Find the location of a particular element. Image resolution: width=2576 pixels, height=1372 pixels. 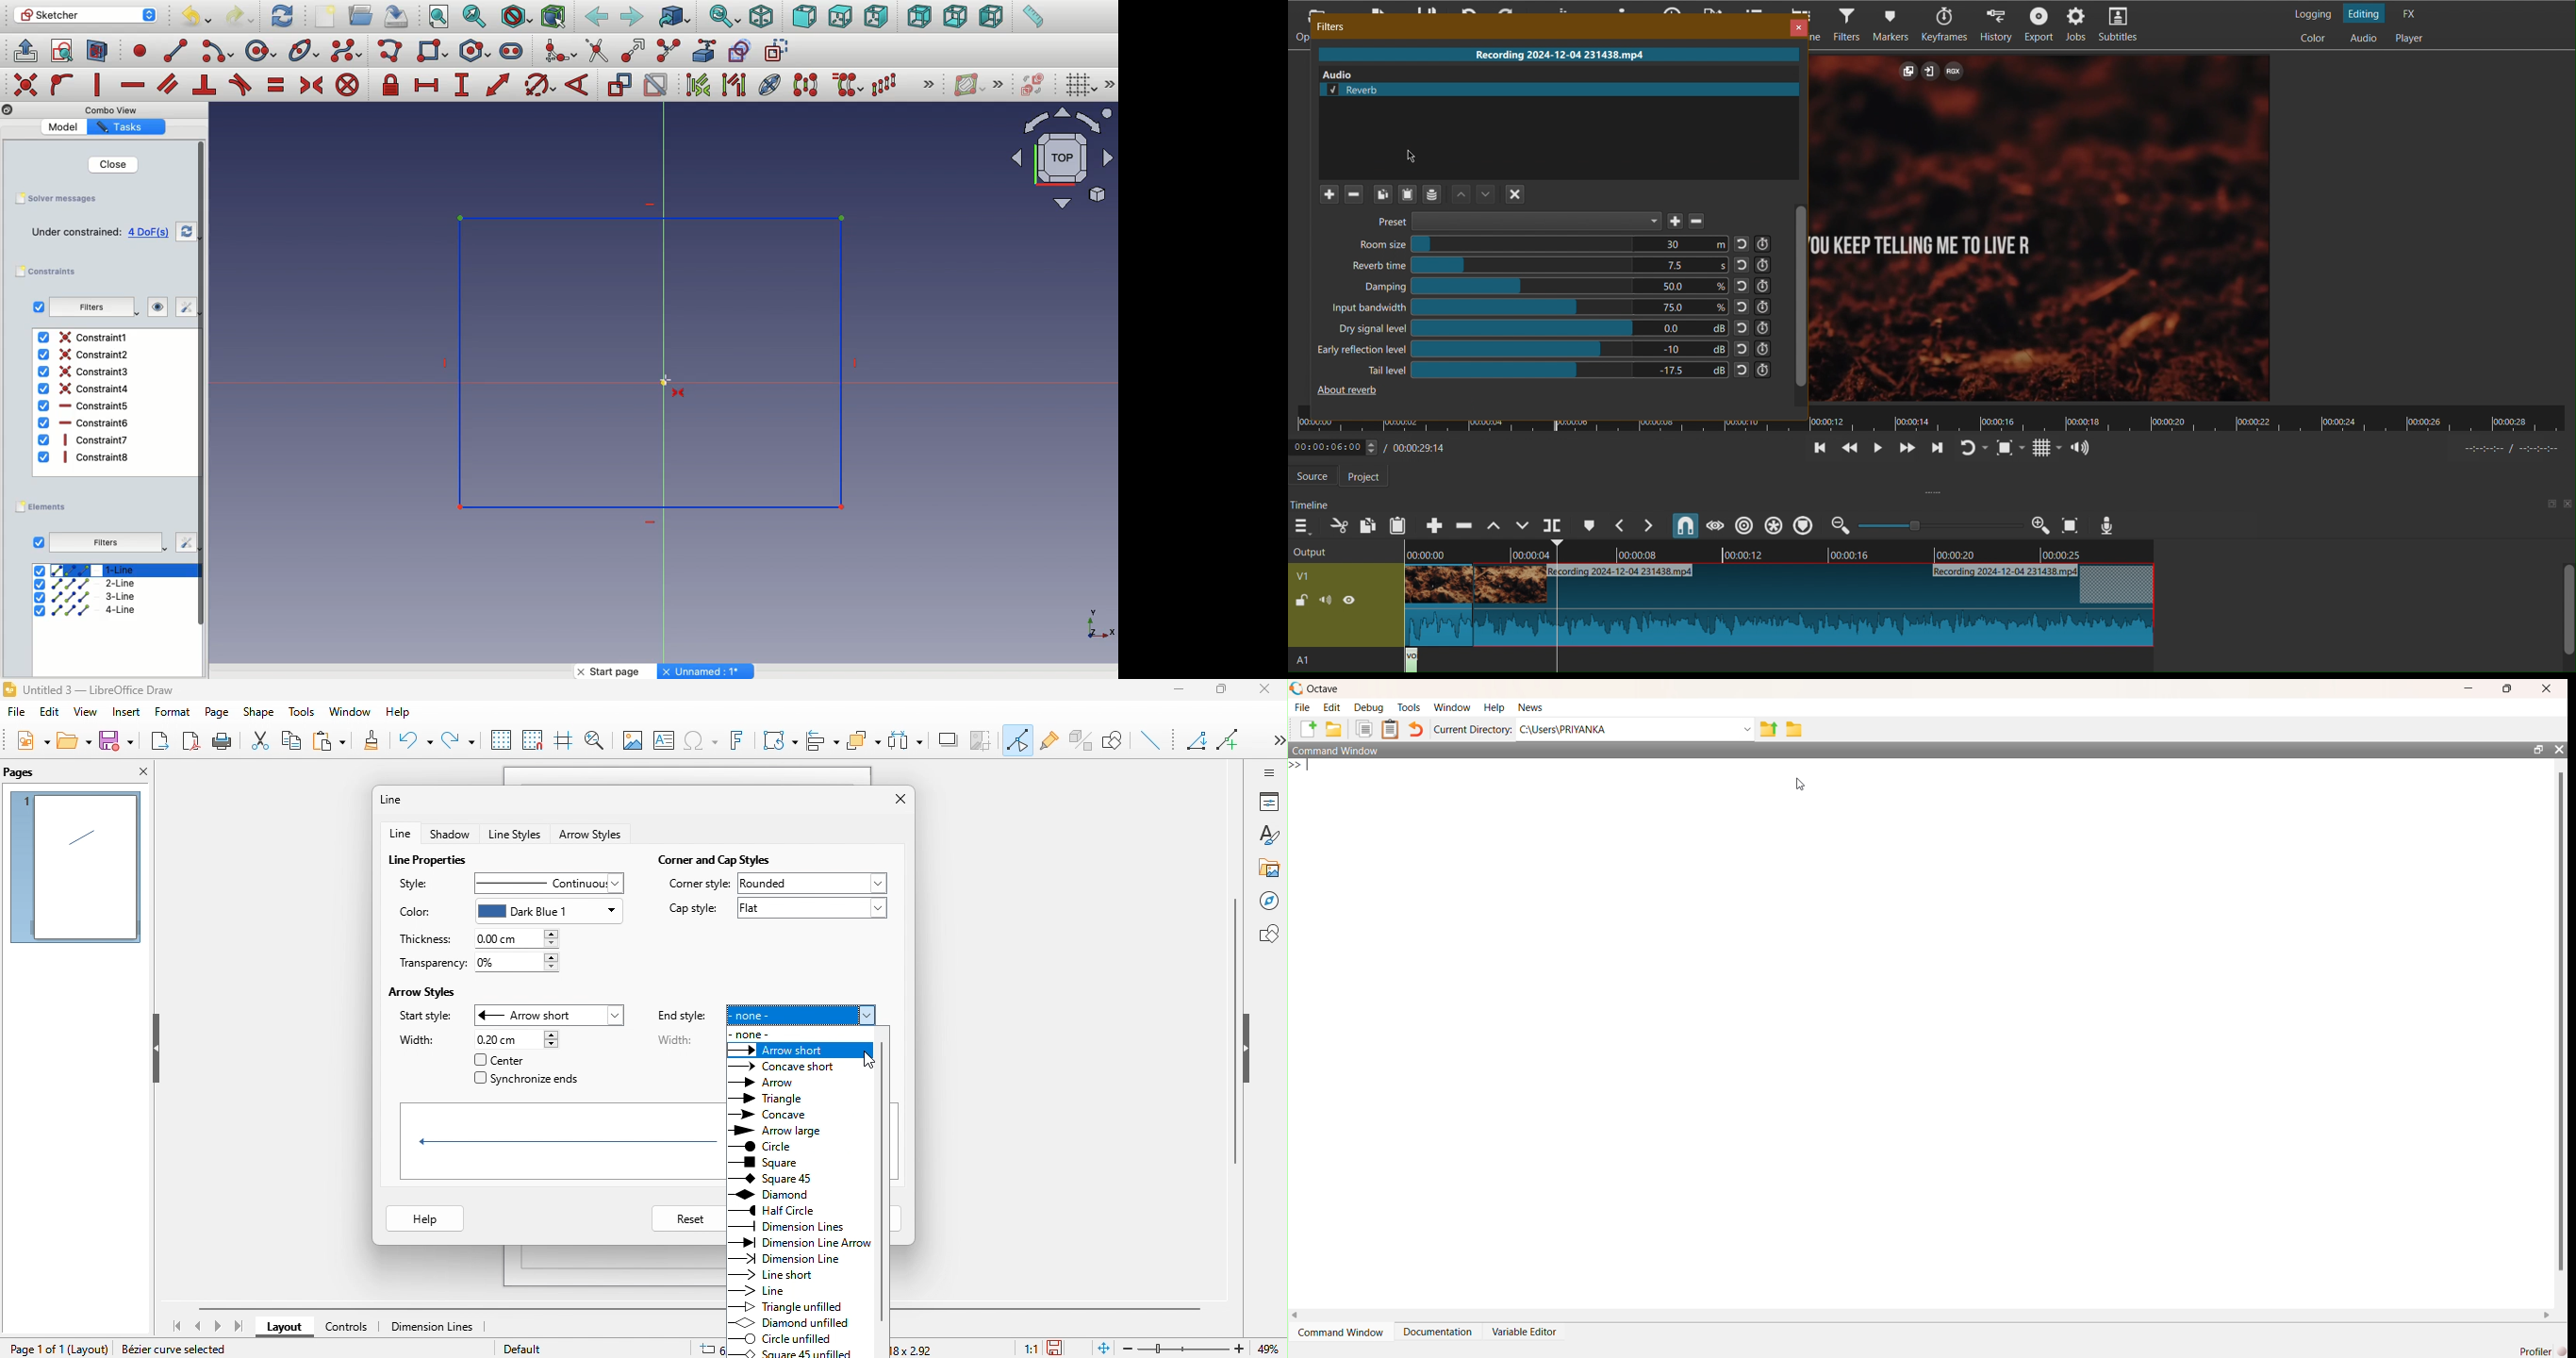

Input bandwidth is located at coordinates (1553, 306).